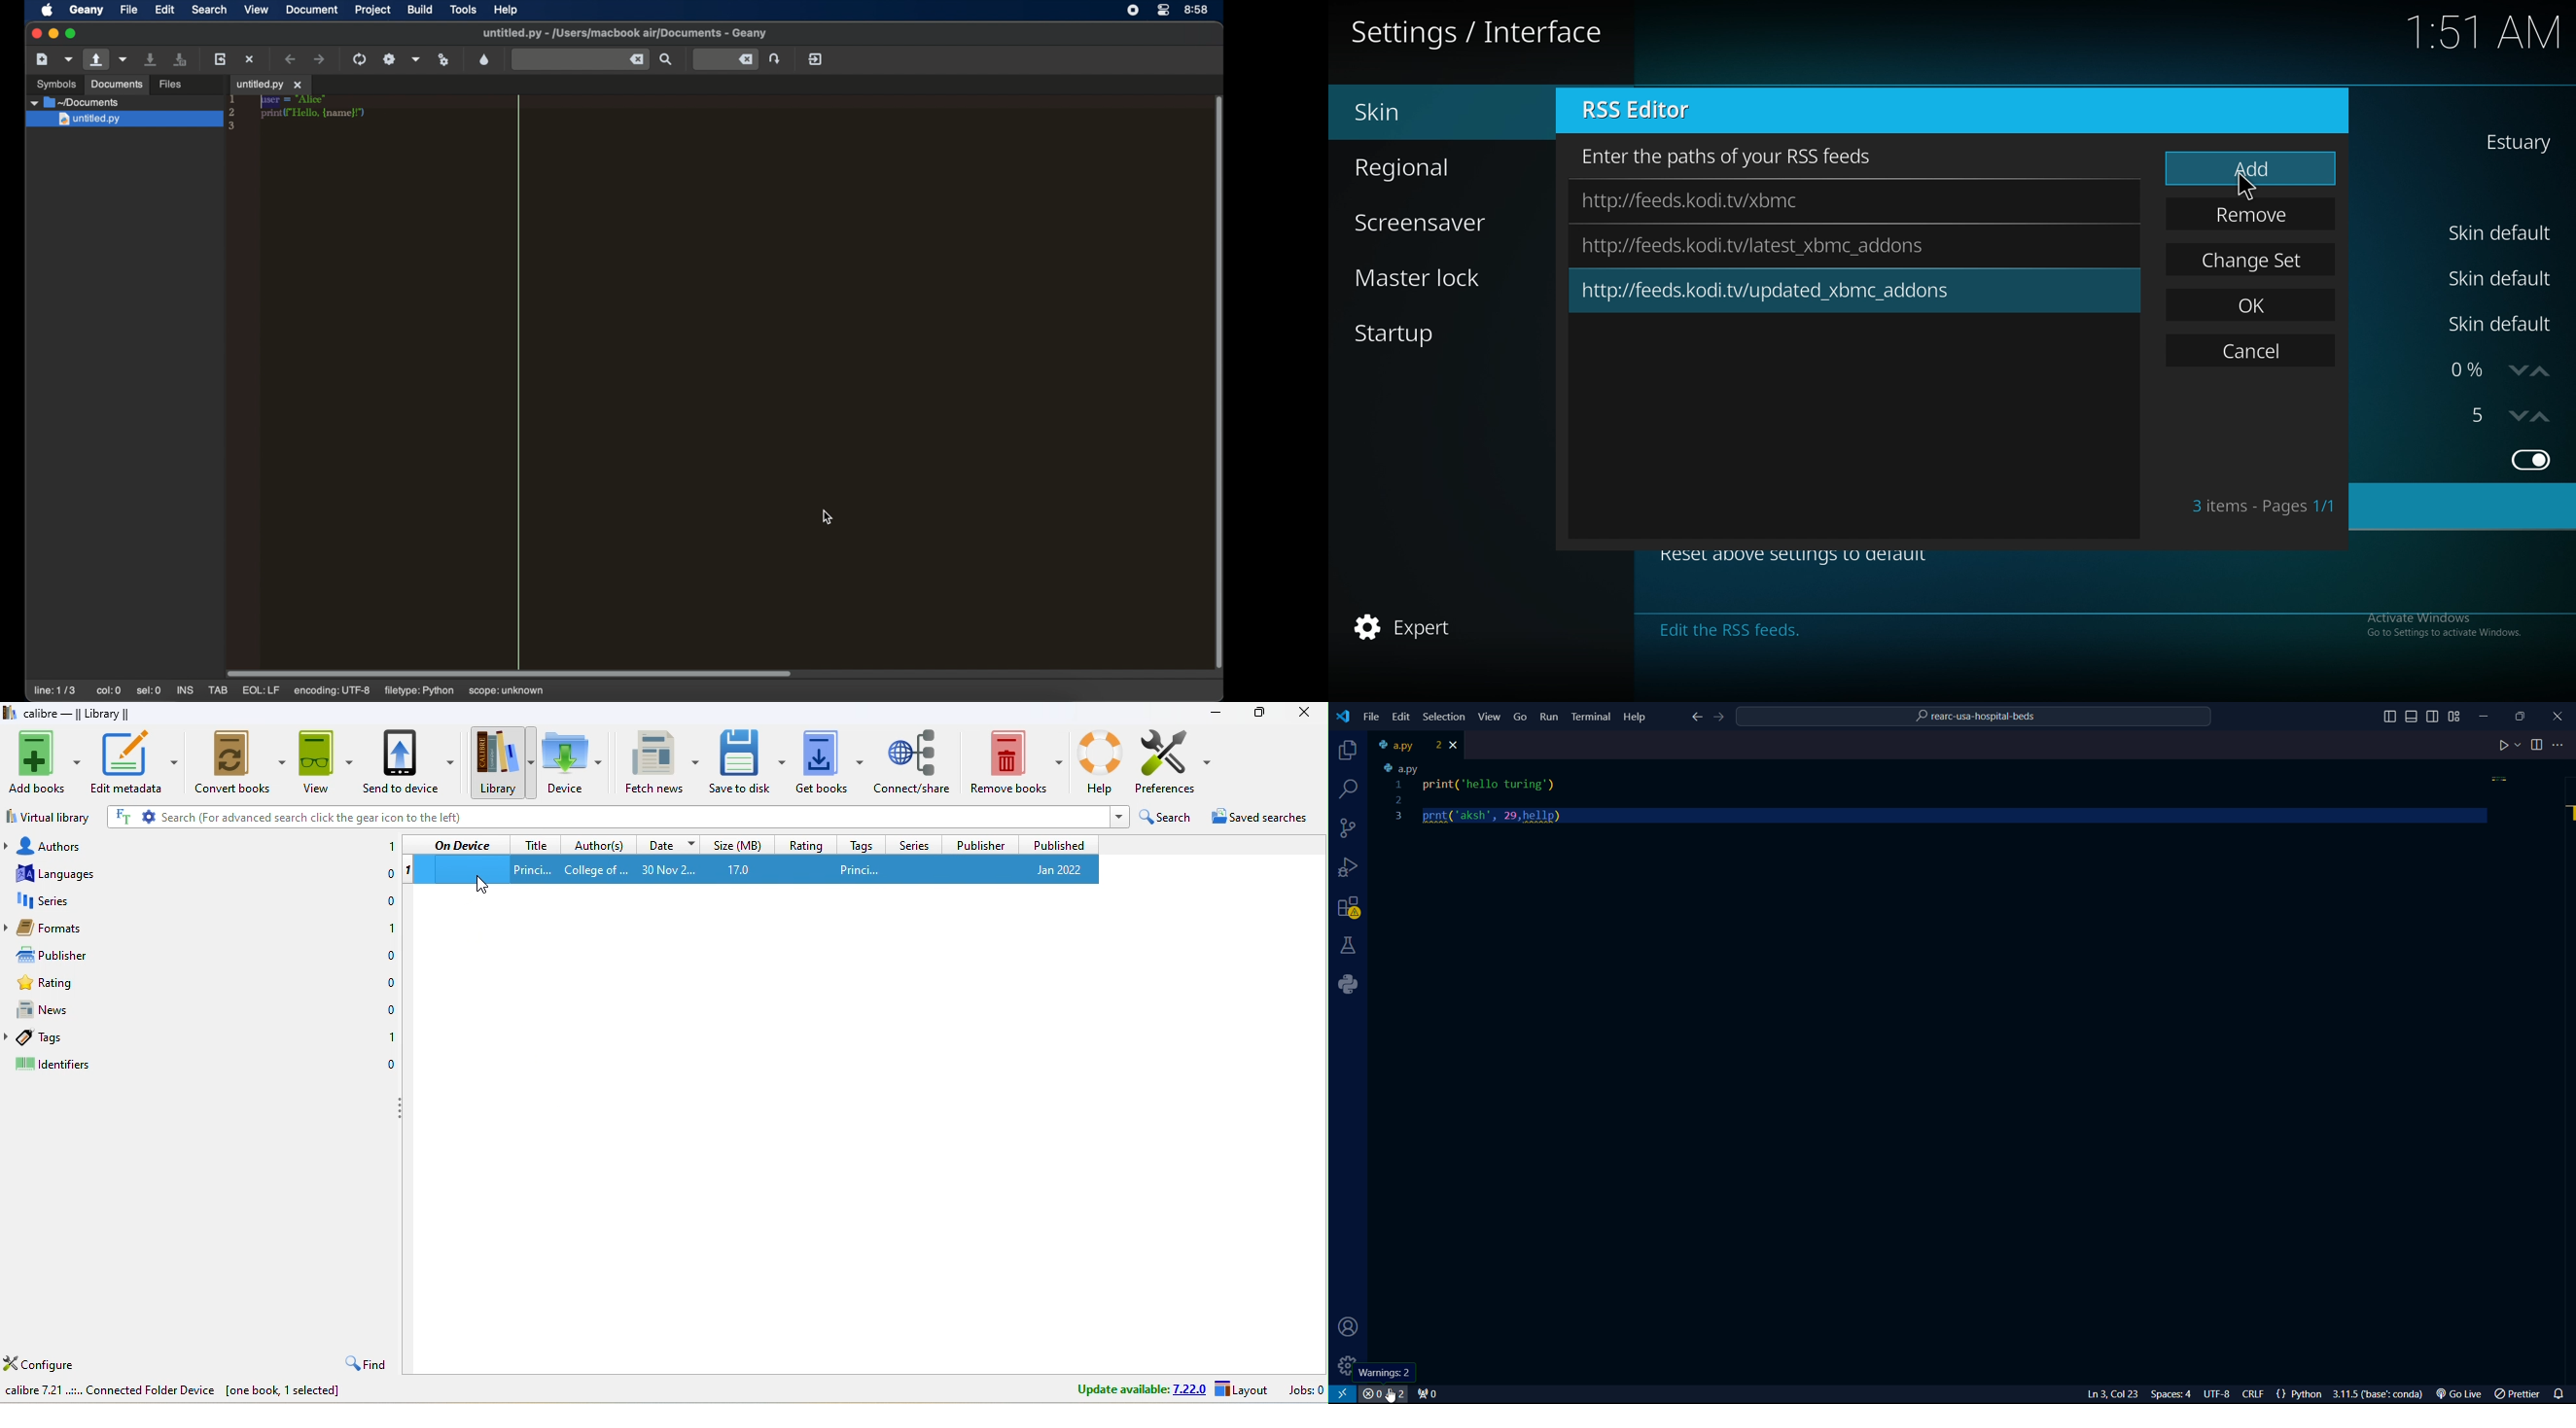  Describe the element at coordinates (1722, 718) in the screenshot. I see `foward` at that location.